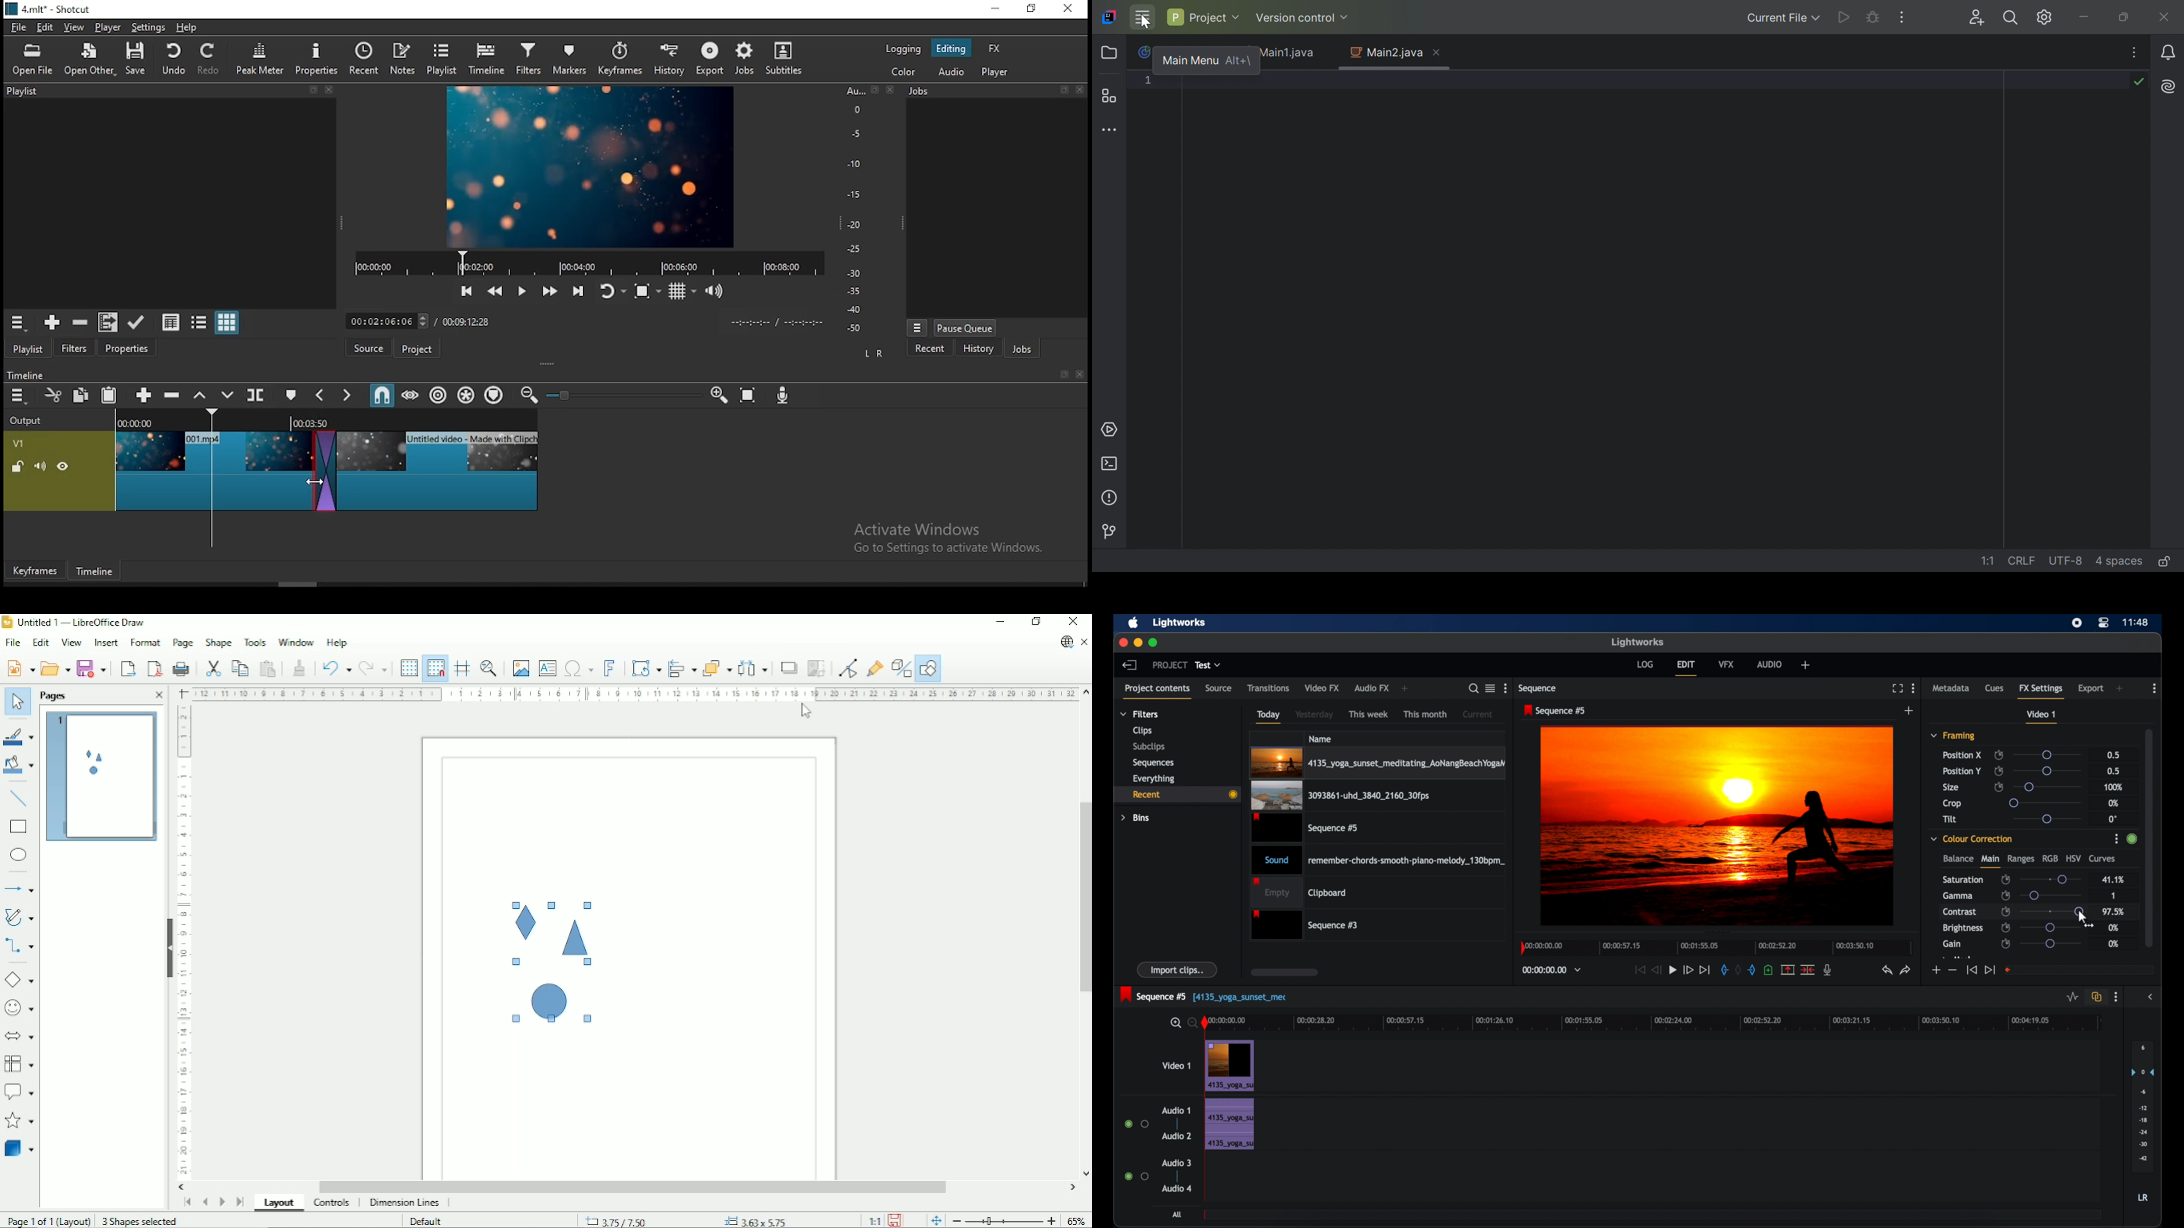 The image size is (2184, 1232). What do you see at coordinates (1999, 755) in the screenshot?
I see `enable/disable keyframes` at bounding box center [1999, 755].